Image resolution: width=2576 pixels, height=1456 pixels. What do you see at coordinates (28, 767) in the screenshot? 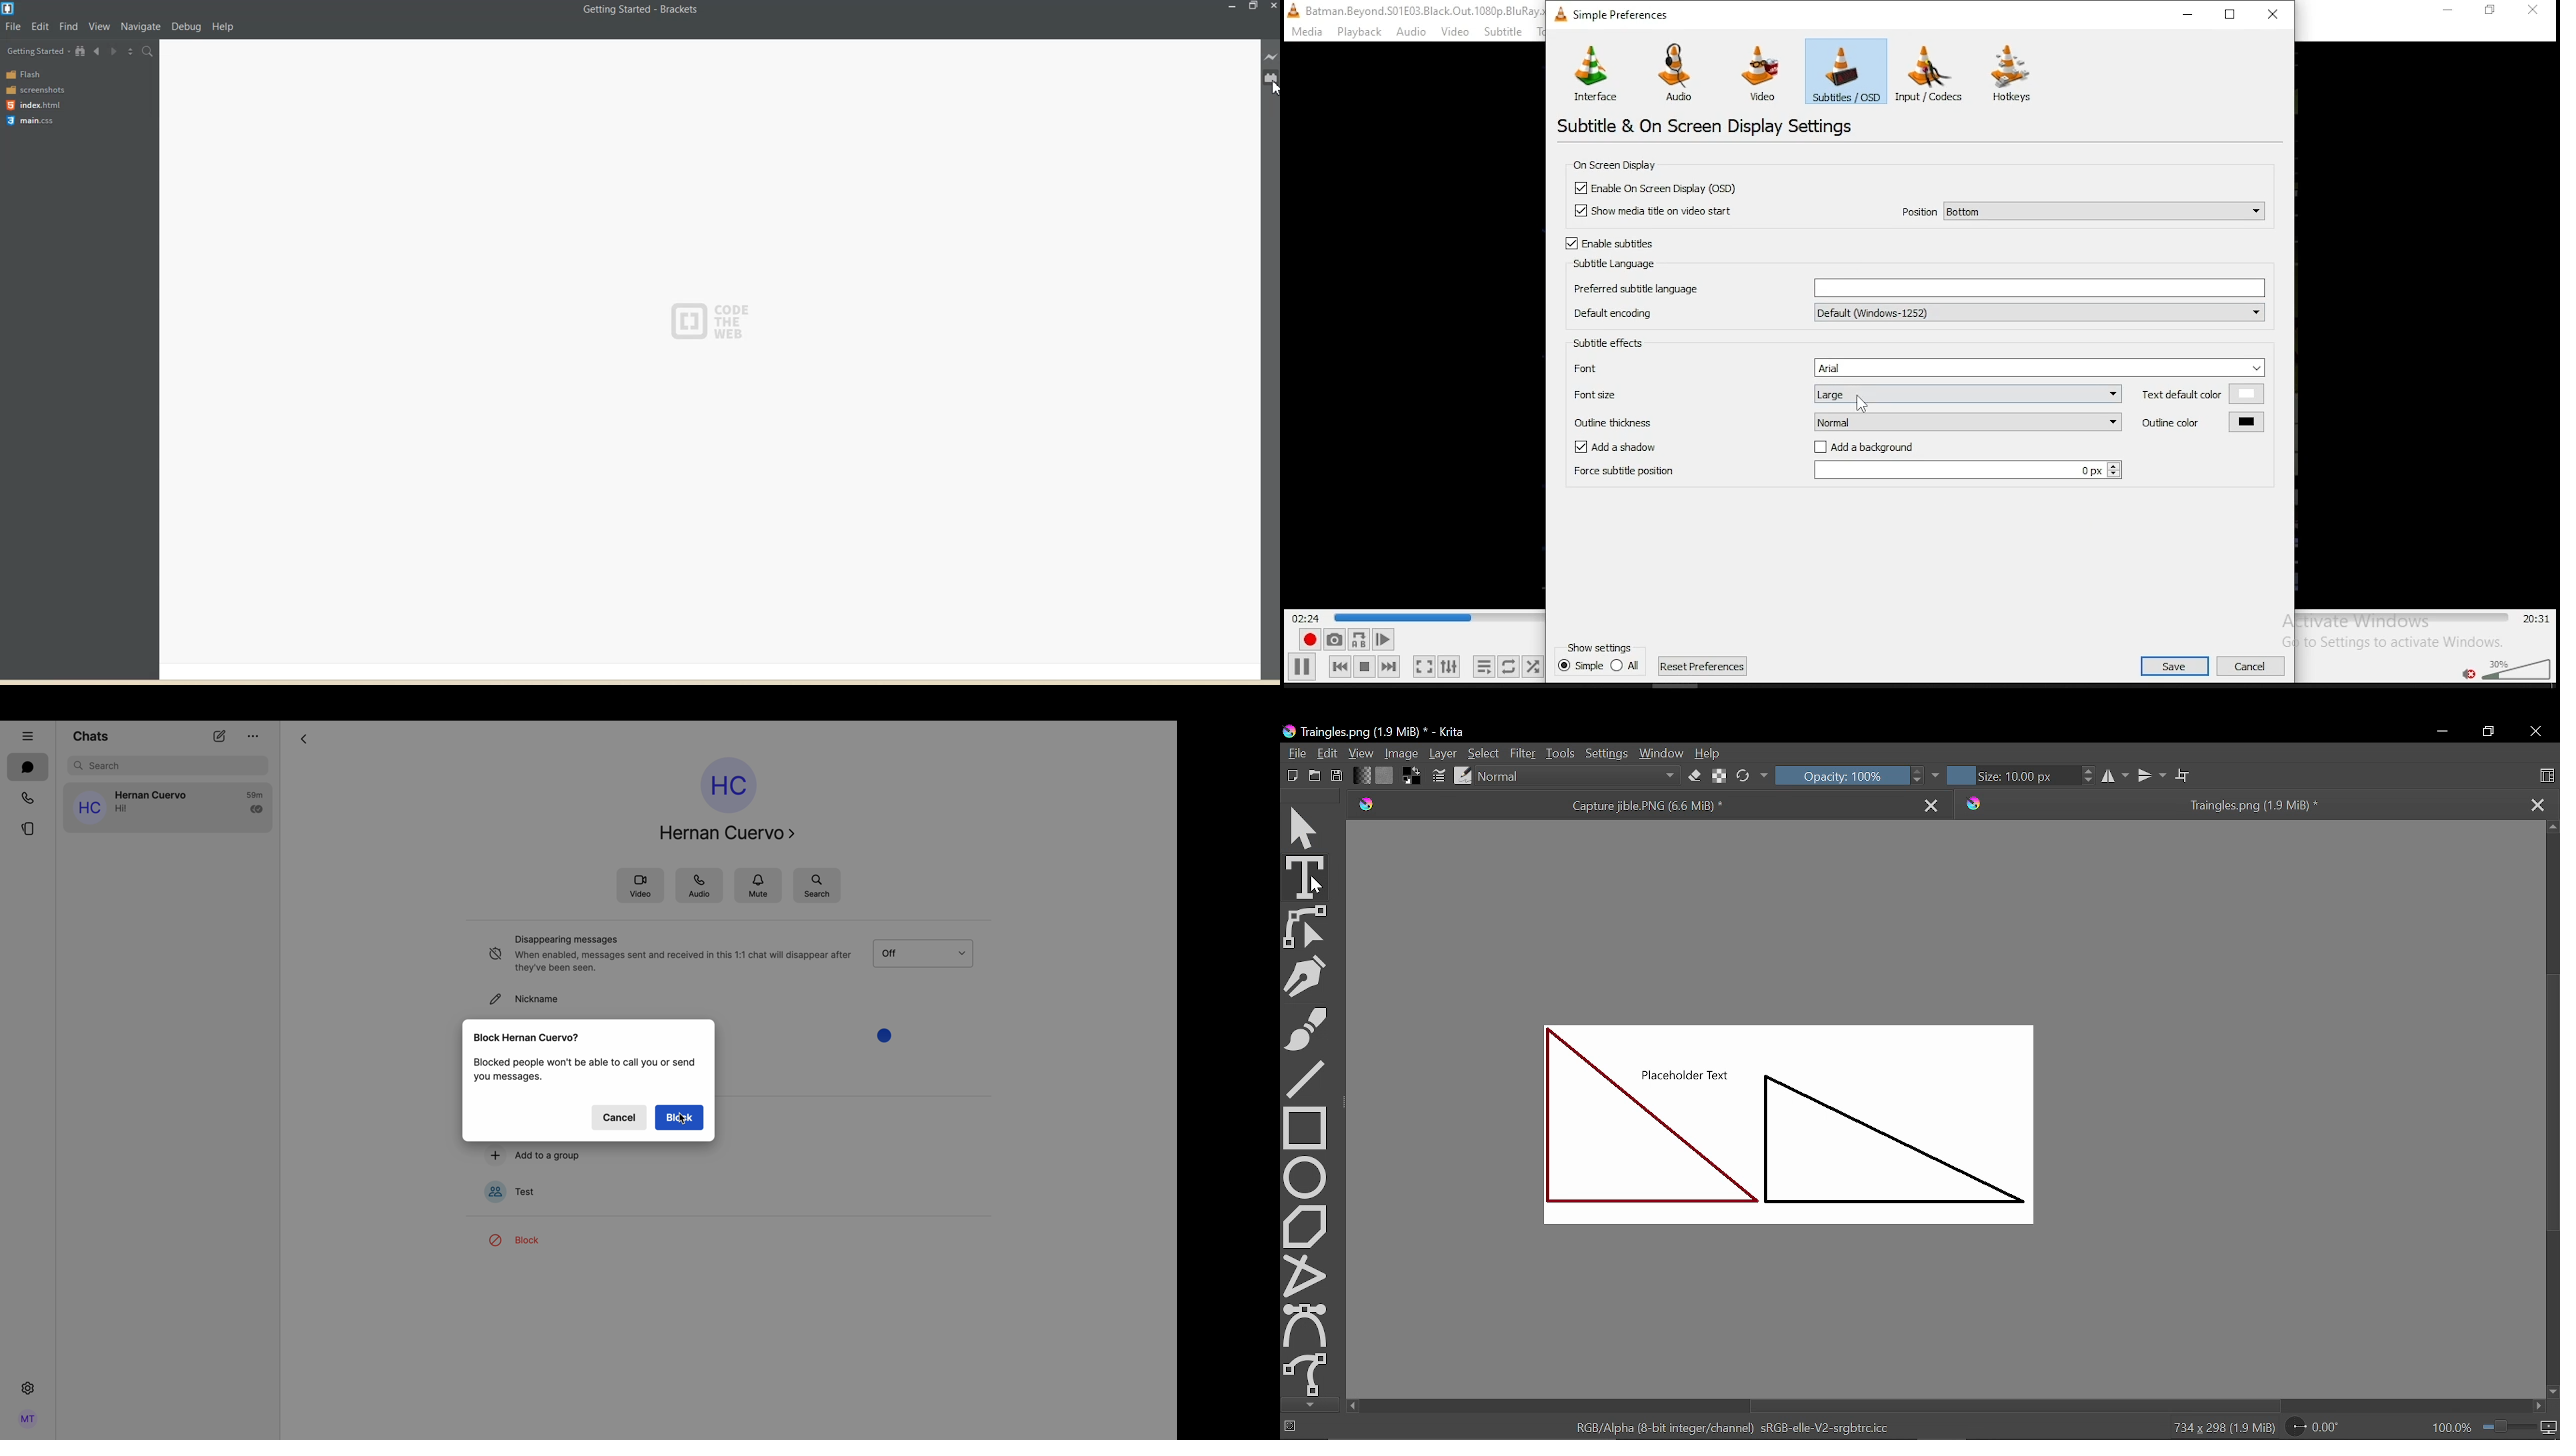
I see `chats` at bounding box center [28, 767].